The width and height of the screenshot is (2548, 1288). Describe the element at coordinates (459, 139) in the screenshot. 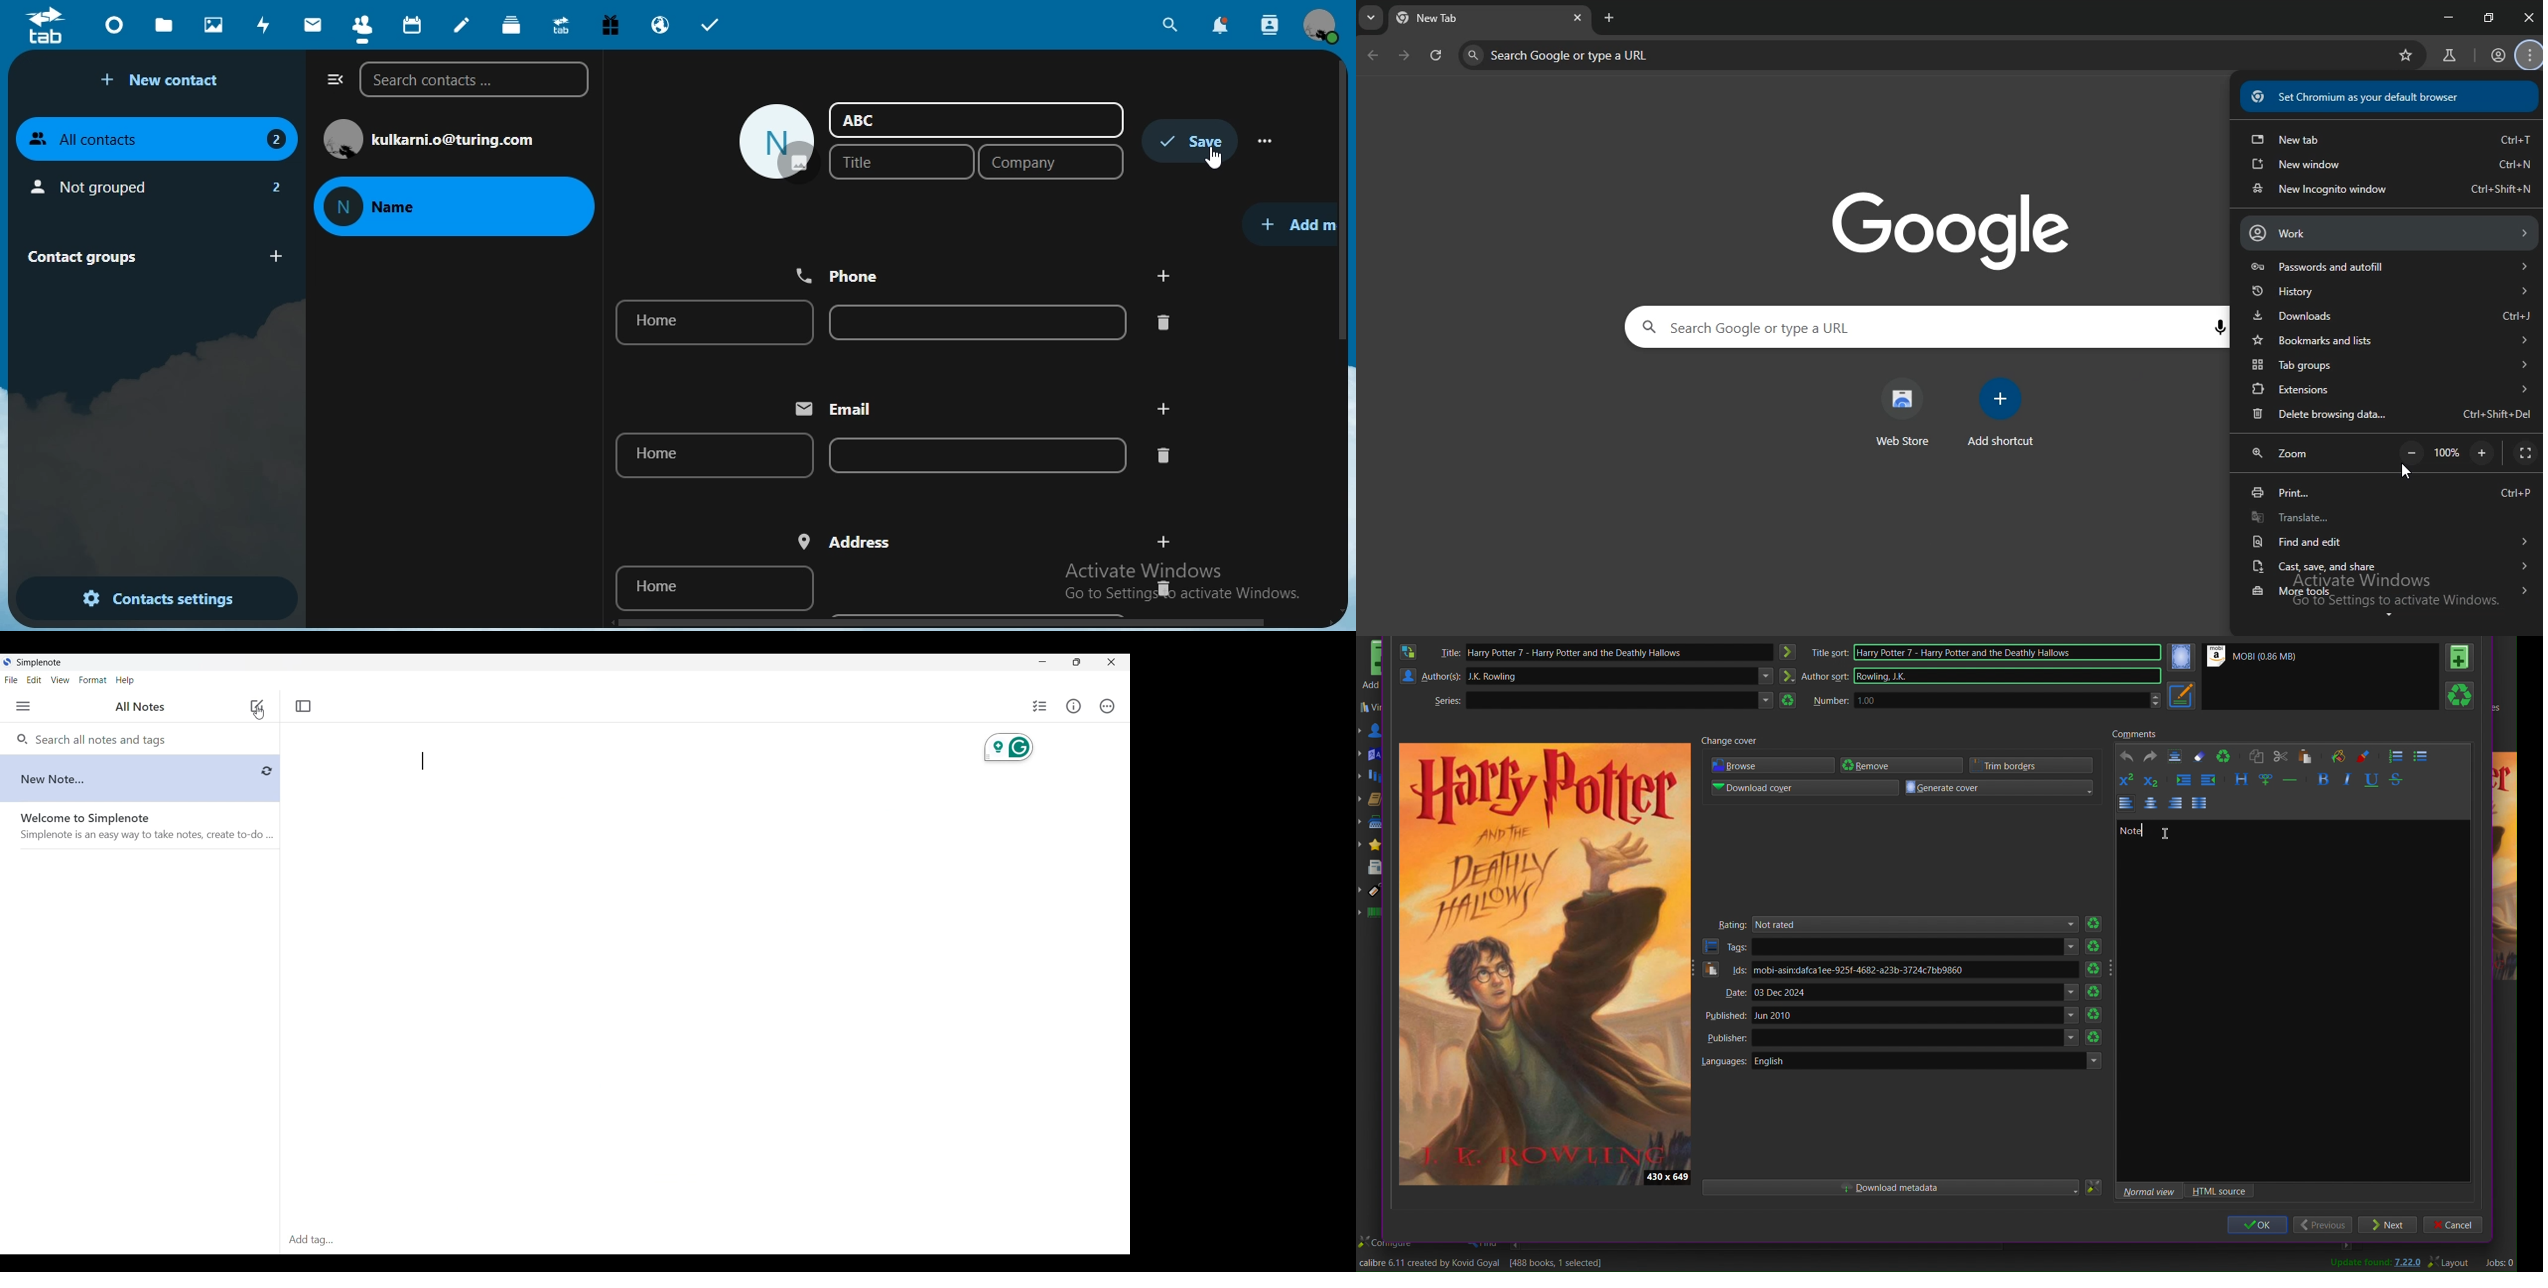

I see `text` at that location.